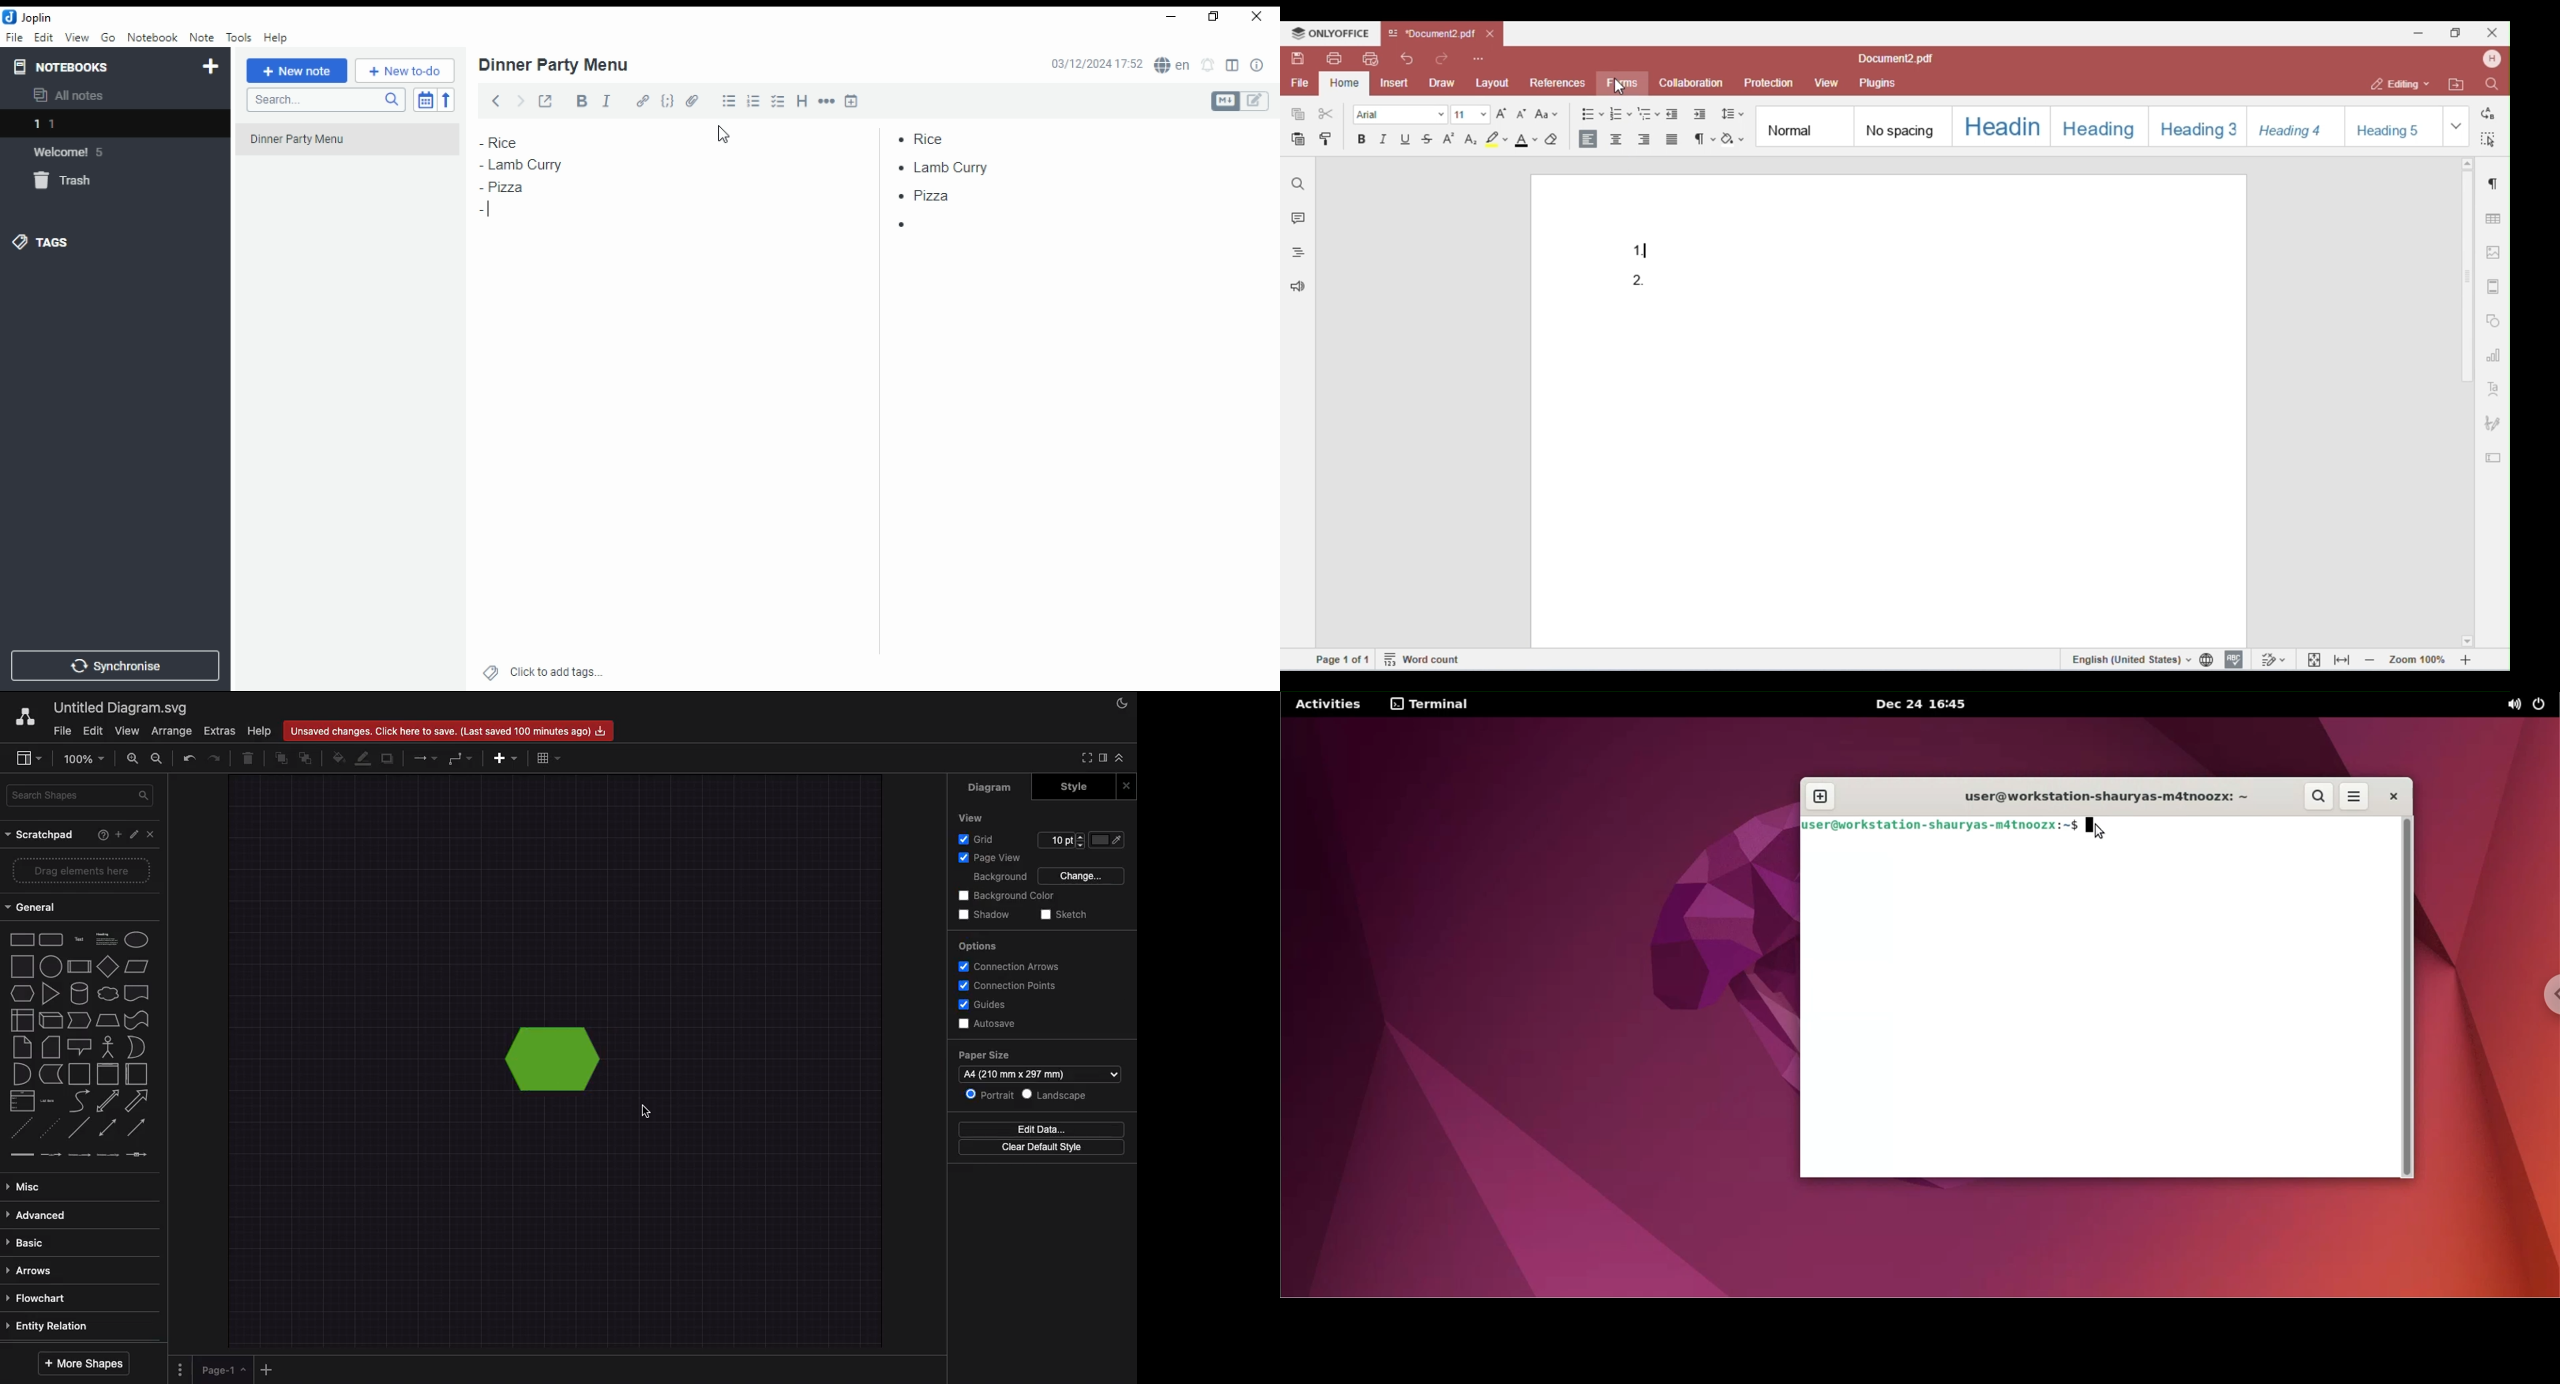 Image resolution: width=2576 pixels, height=1400 pixels. What do you see at coordinates (1257, 101) in the screenshot?
I see `edit` at bounding box center [1257, 101].